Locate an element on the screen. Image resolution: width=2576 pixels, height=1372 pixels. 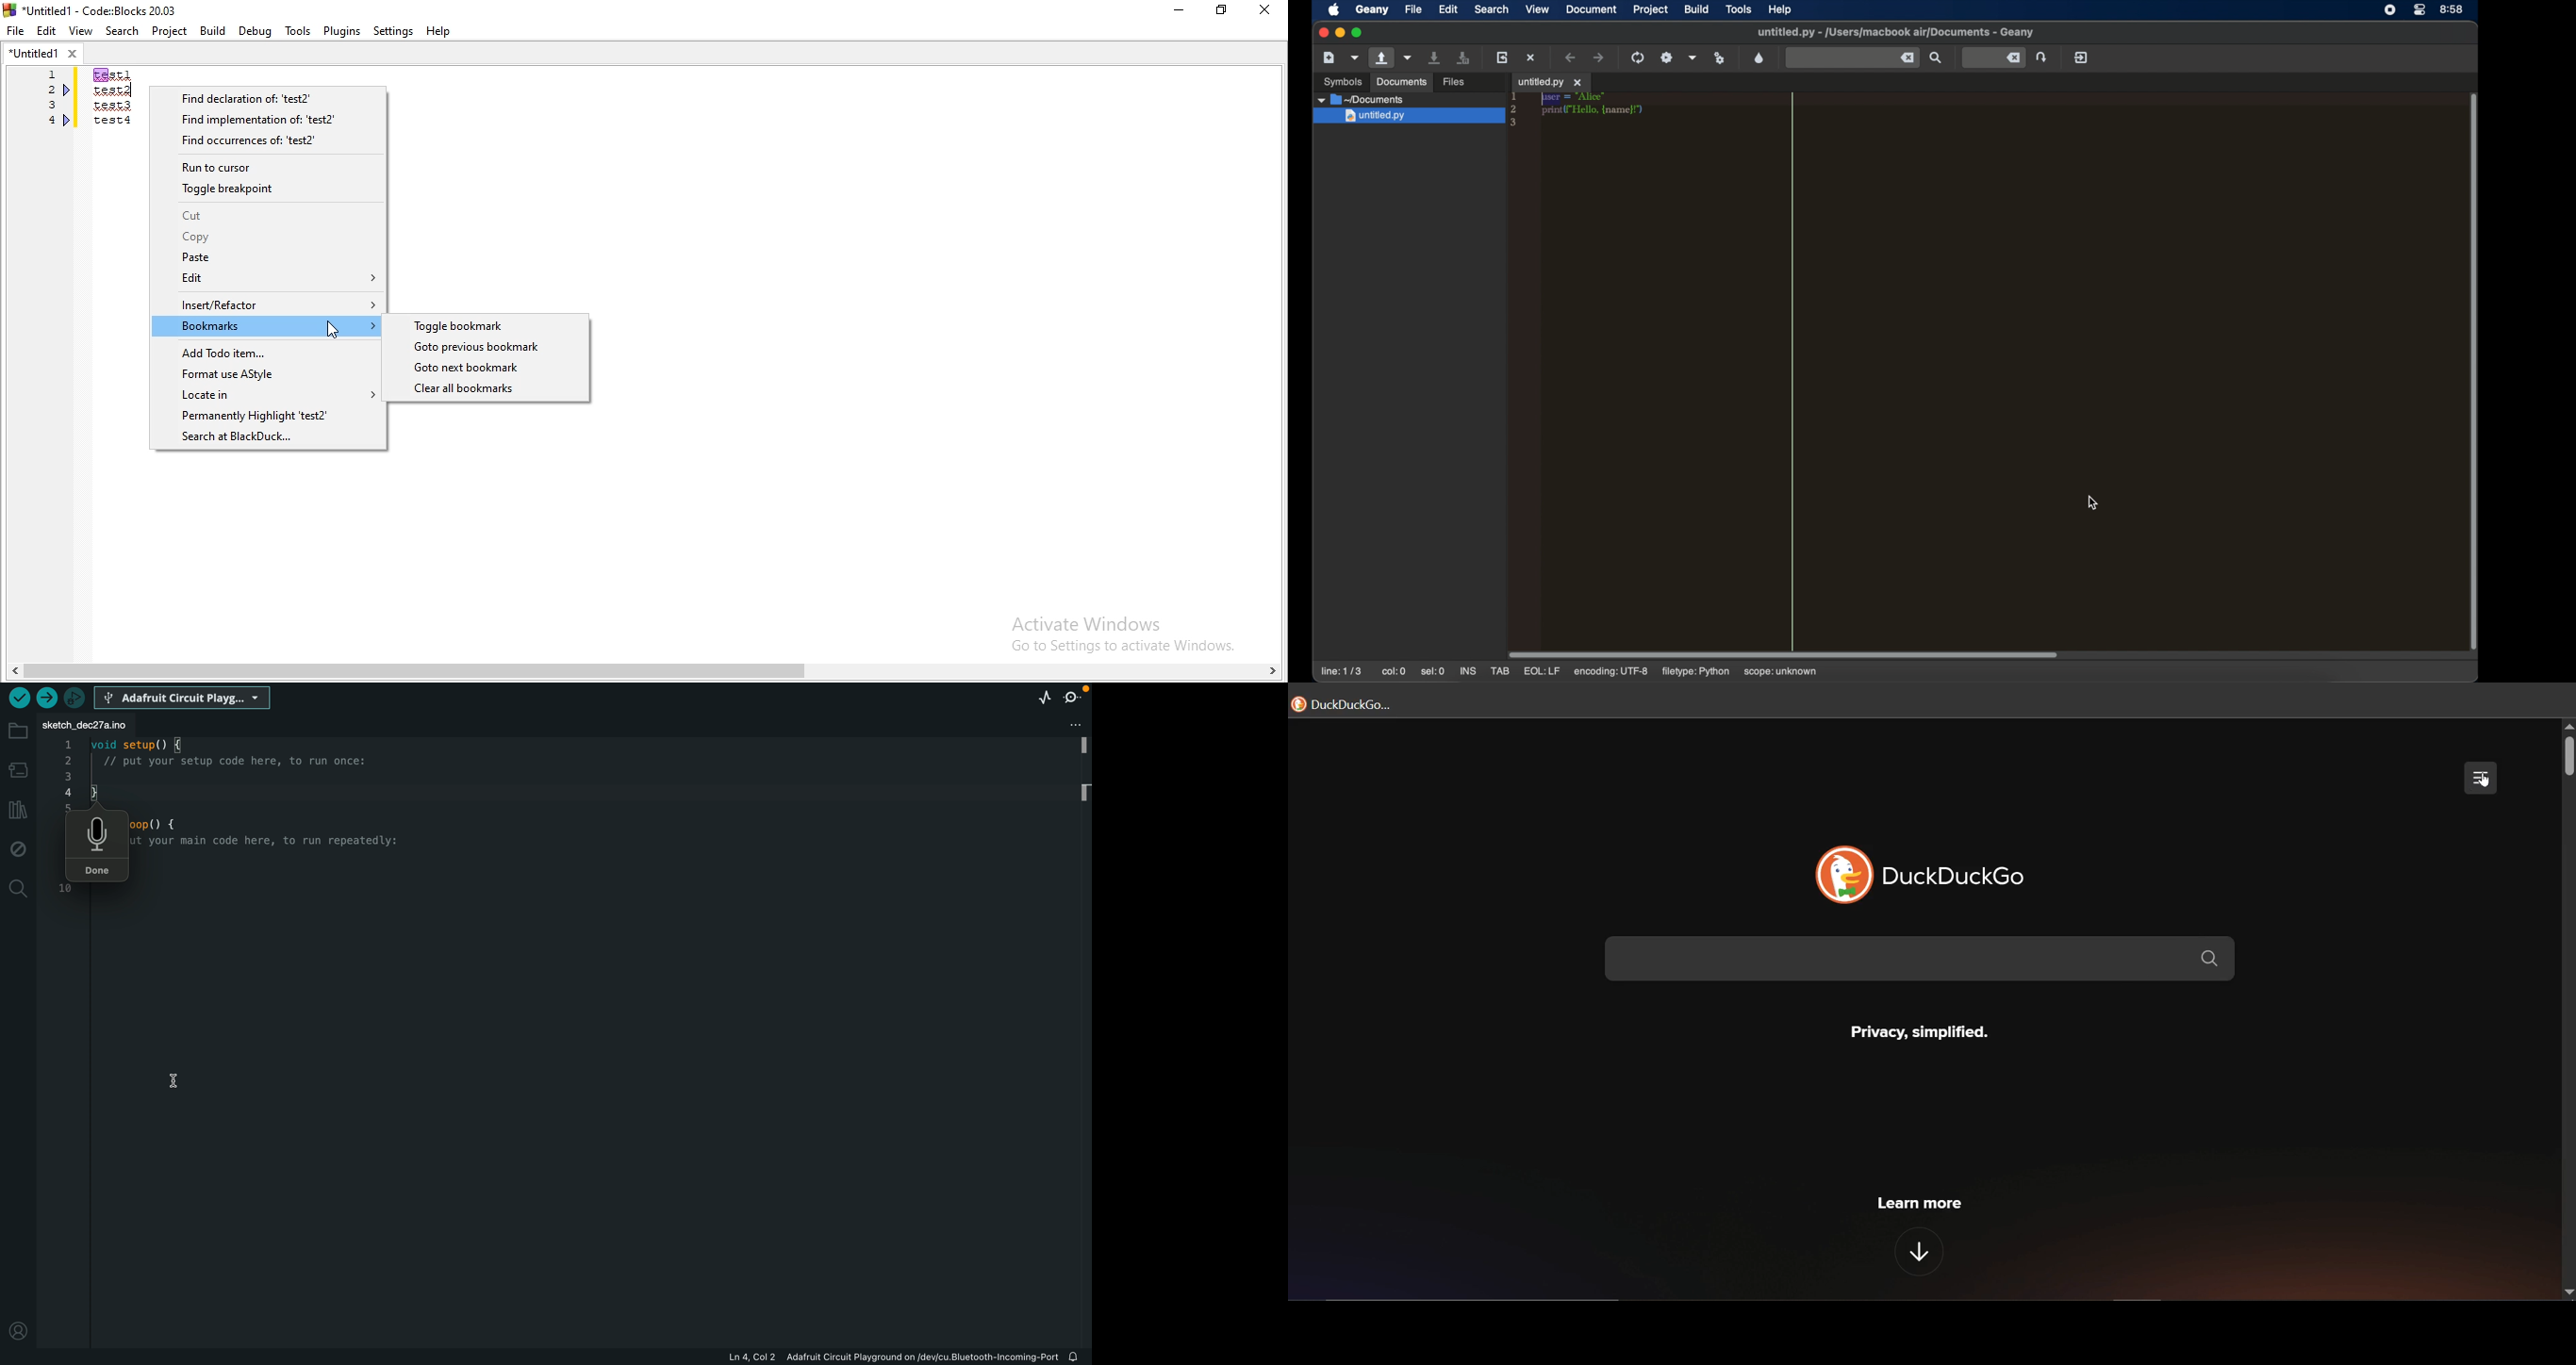
scroll up is located at coordinates (2568, 727).